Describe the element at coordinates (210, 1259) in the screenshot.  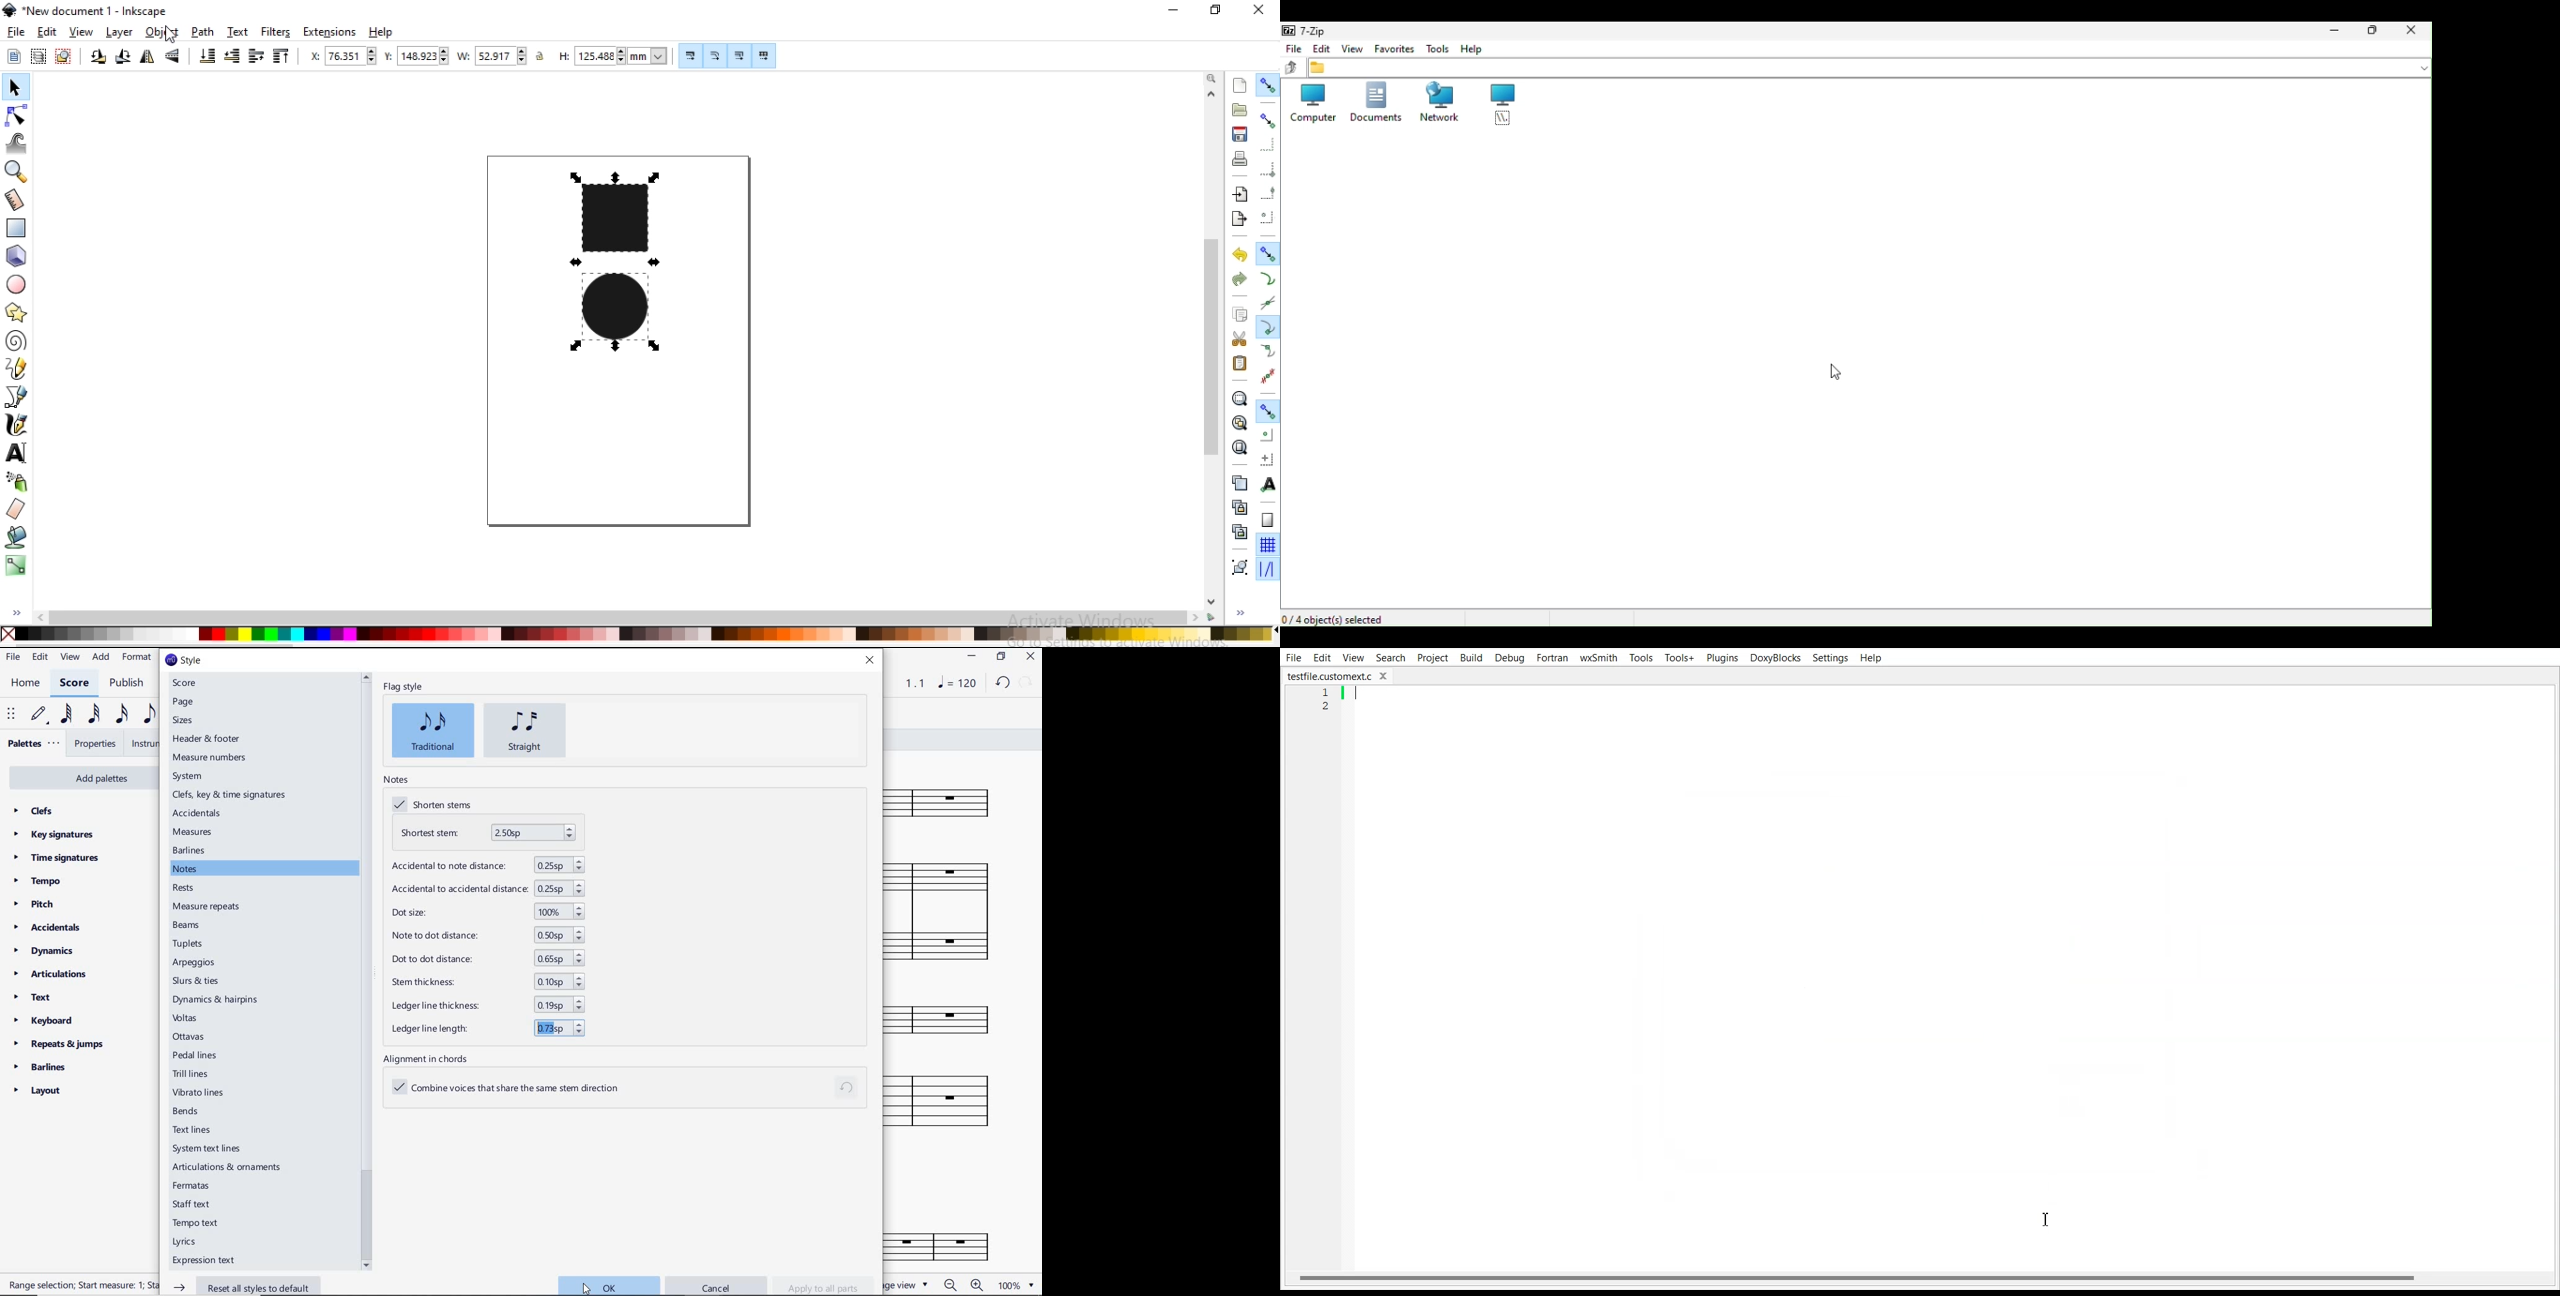
I see `expression text` at that location.